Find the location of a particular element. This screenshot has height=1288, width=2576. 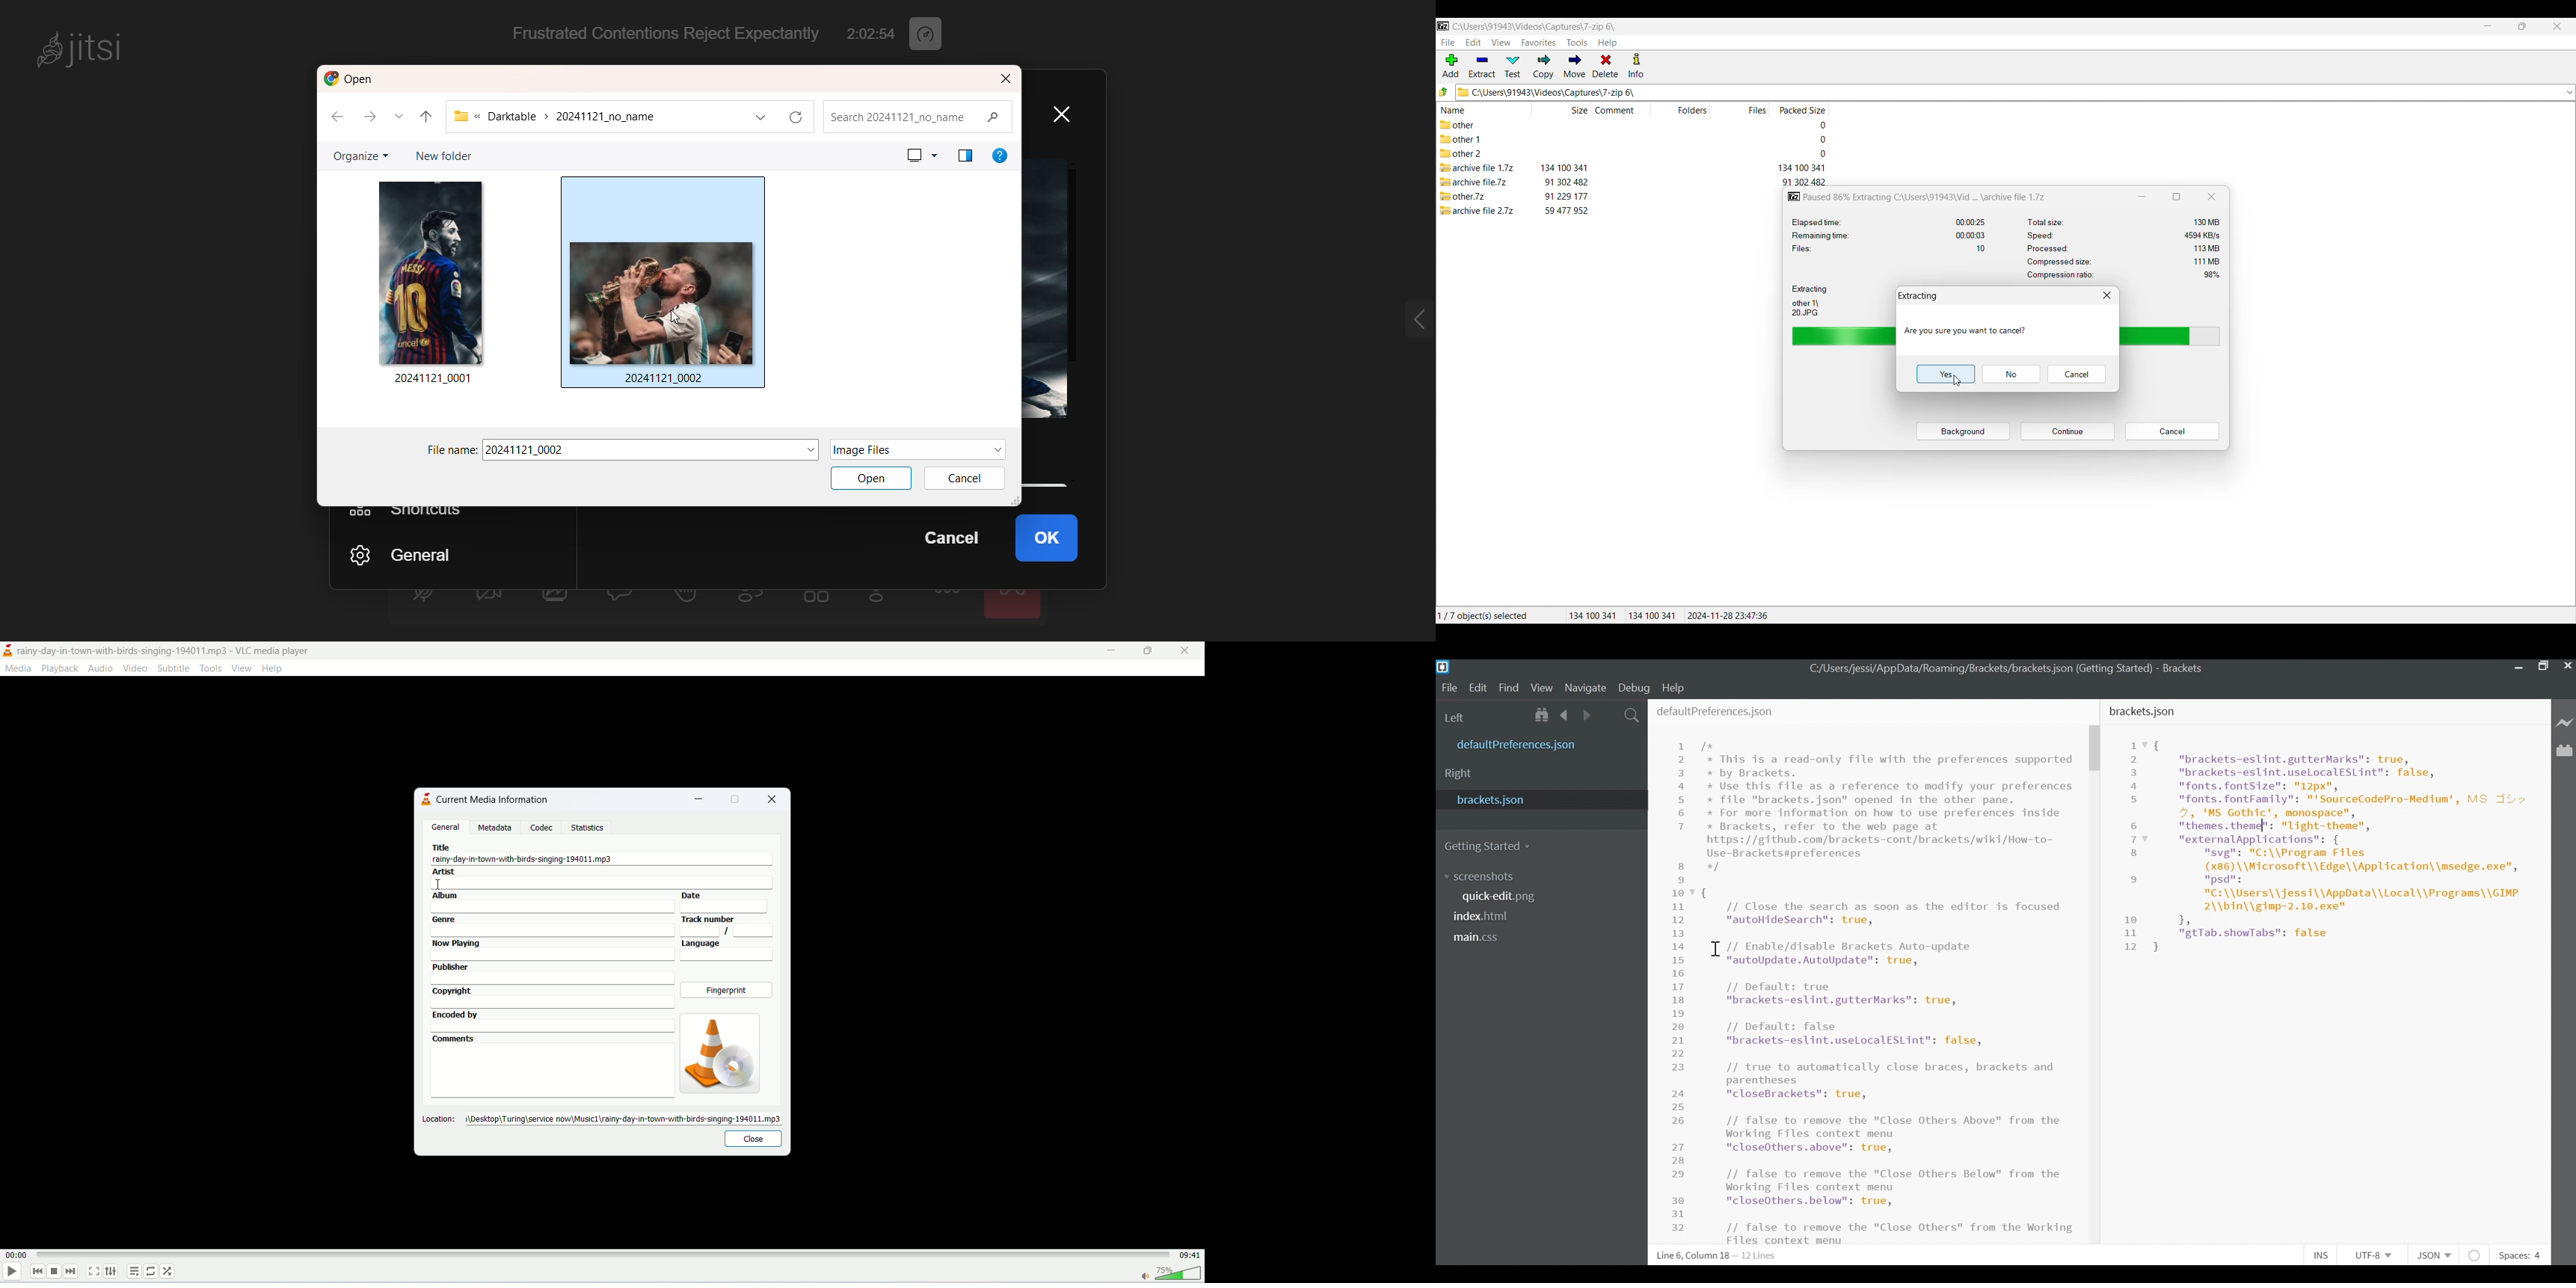

close is located at coordinates (753, 1139).